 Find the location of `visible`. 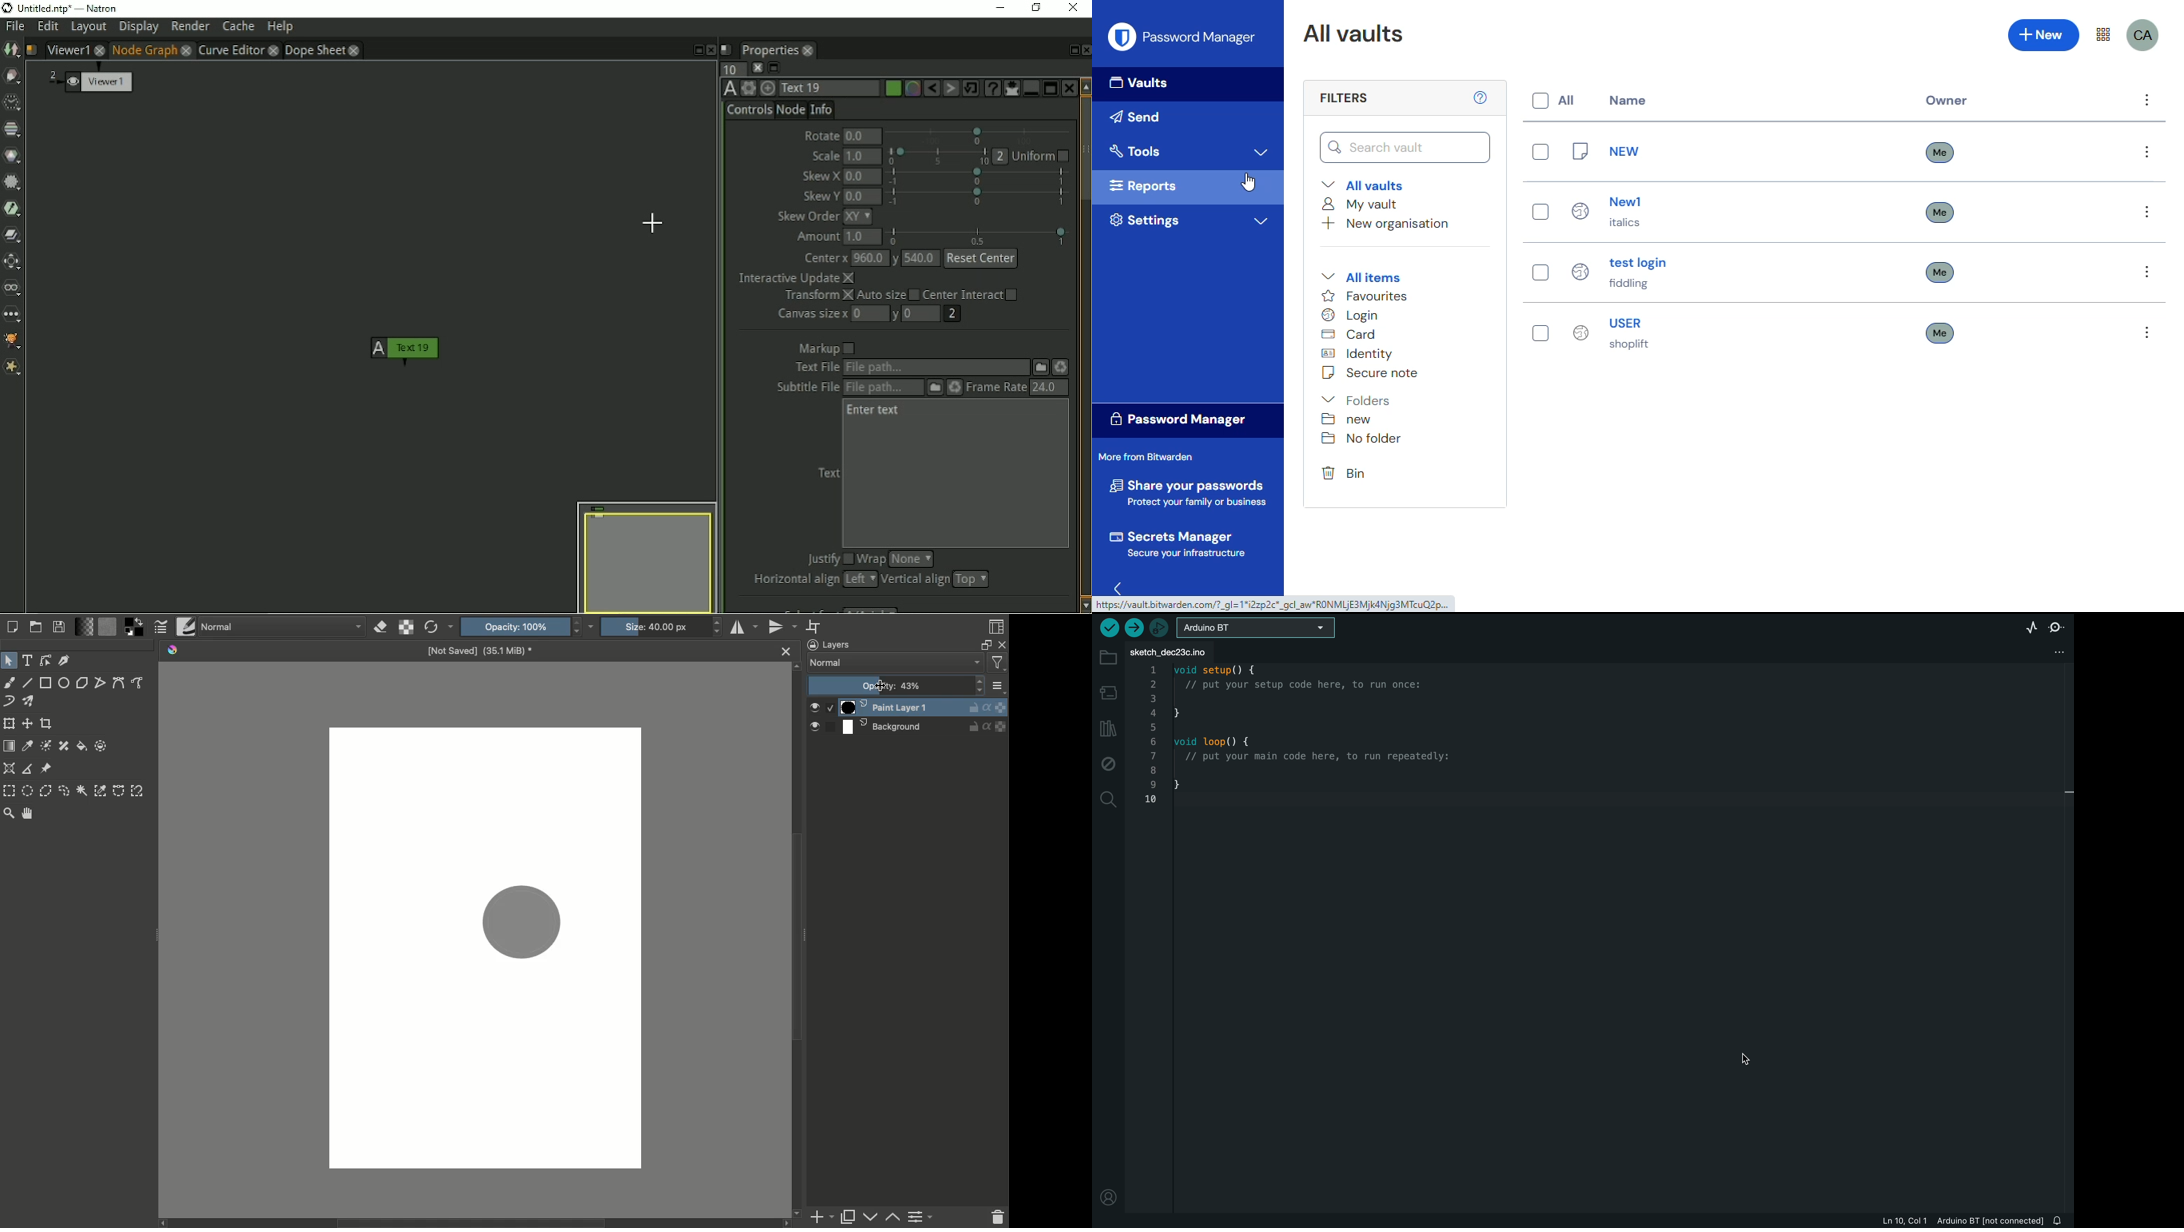

visible is located at coordinates (815, 727).